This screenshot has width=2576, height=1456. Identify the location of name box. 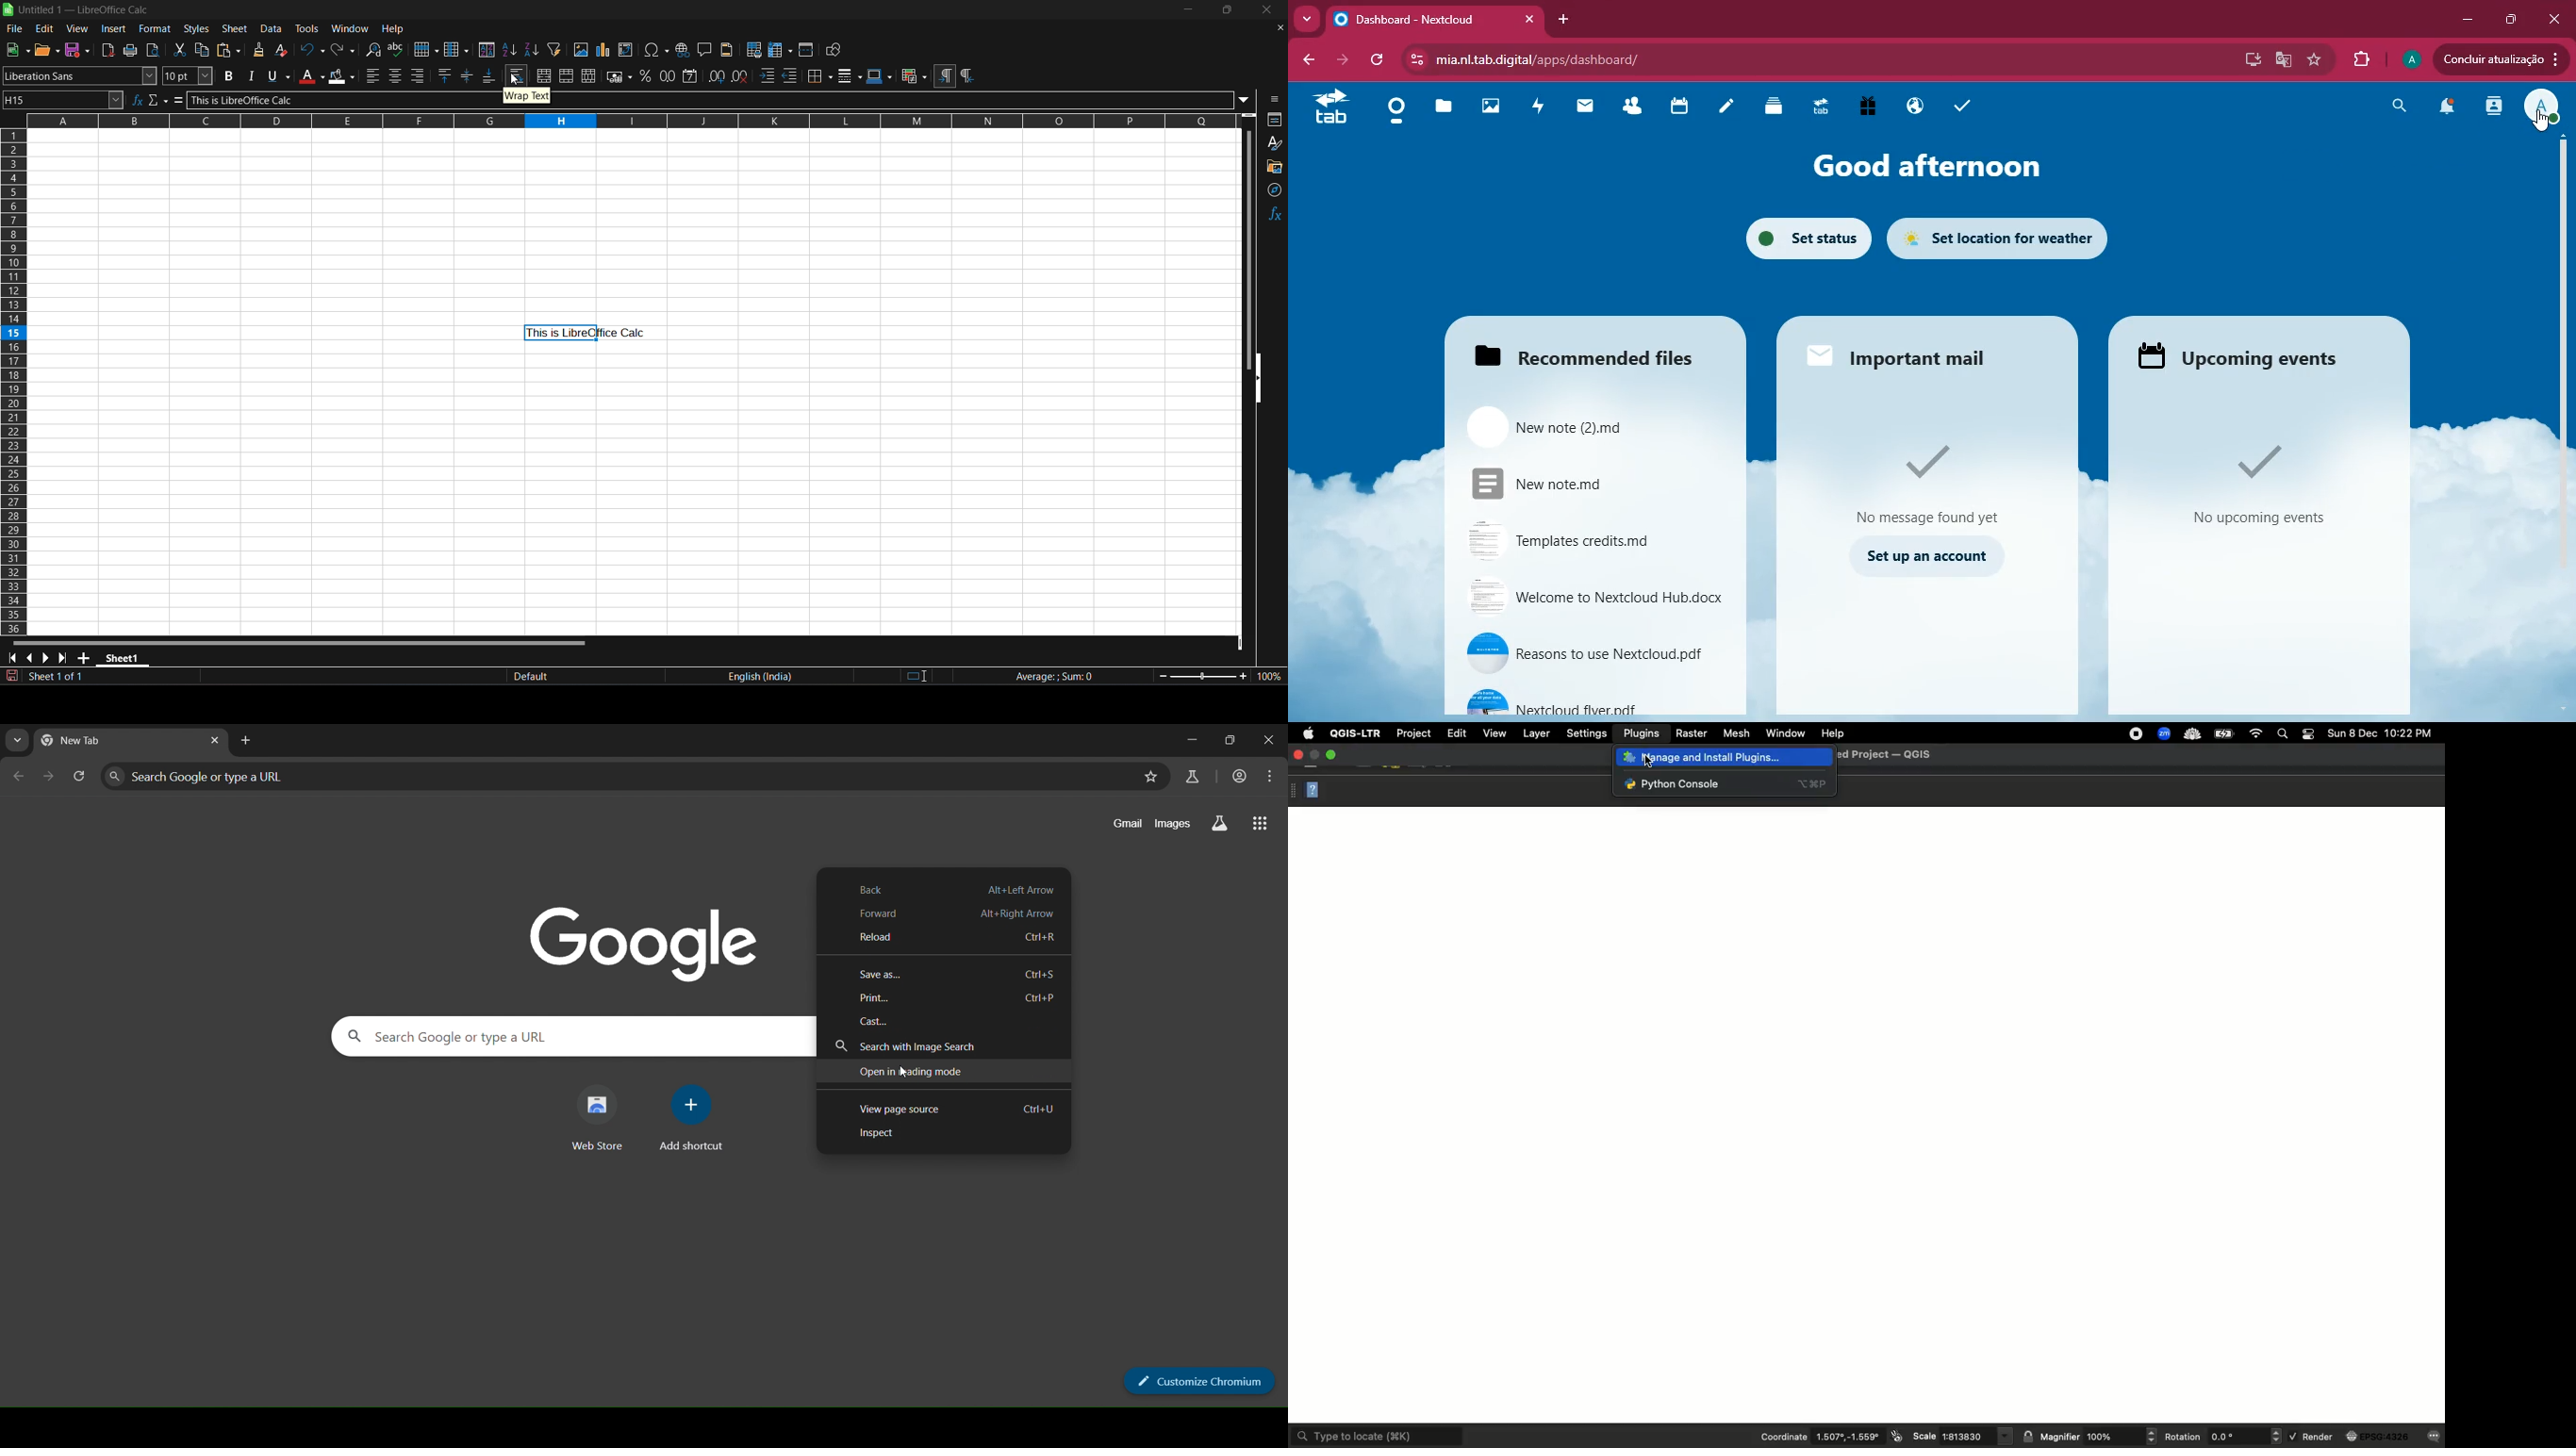
(64, 100).